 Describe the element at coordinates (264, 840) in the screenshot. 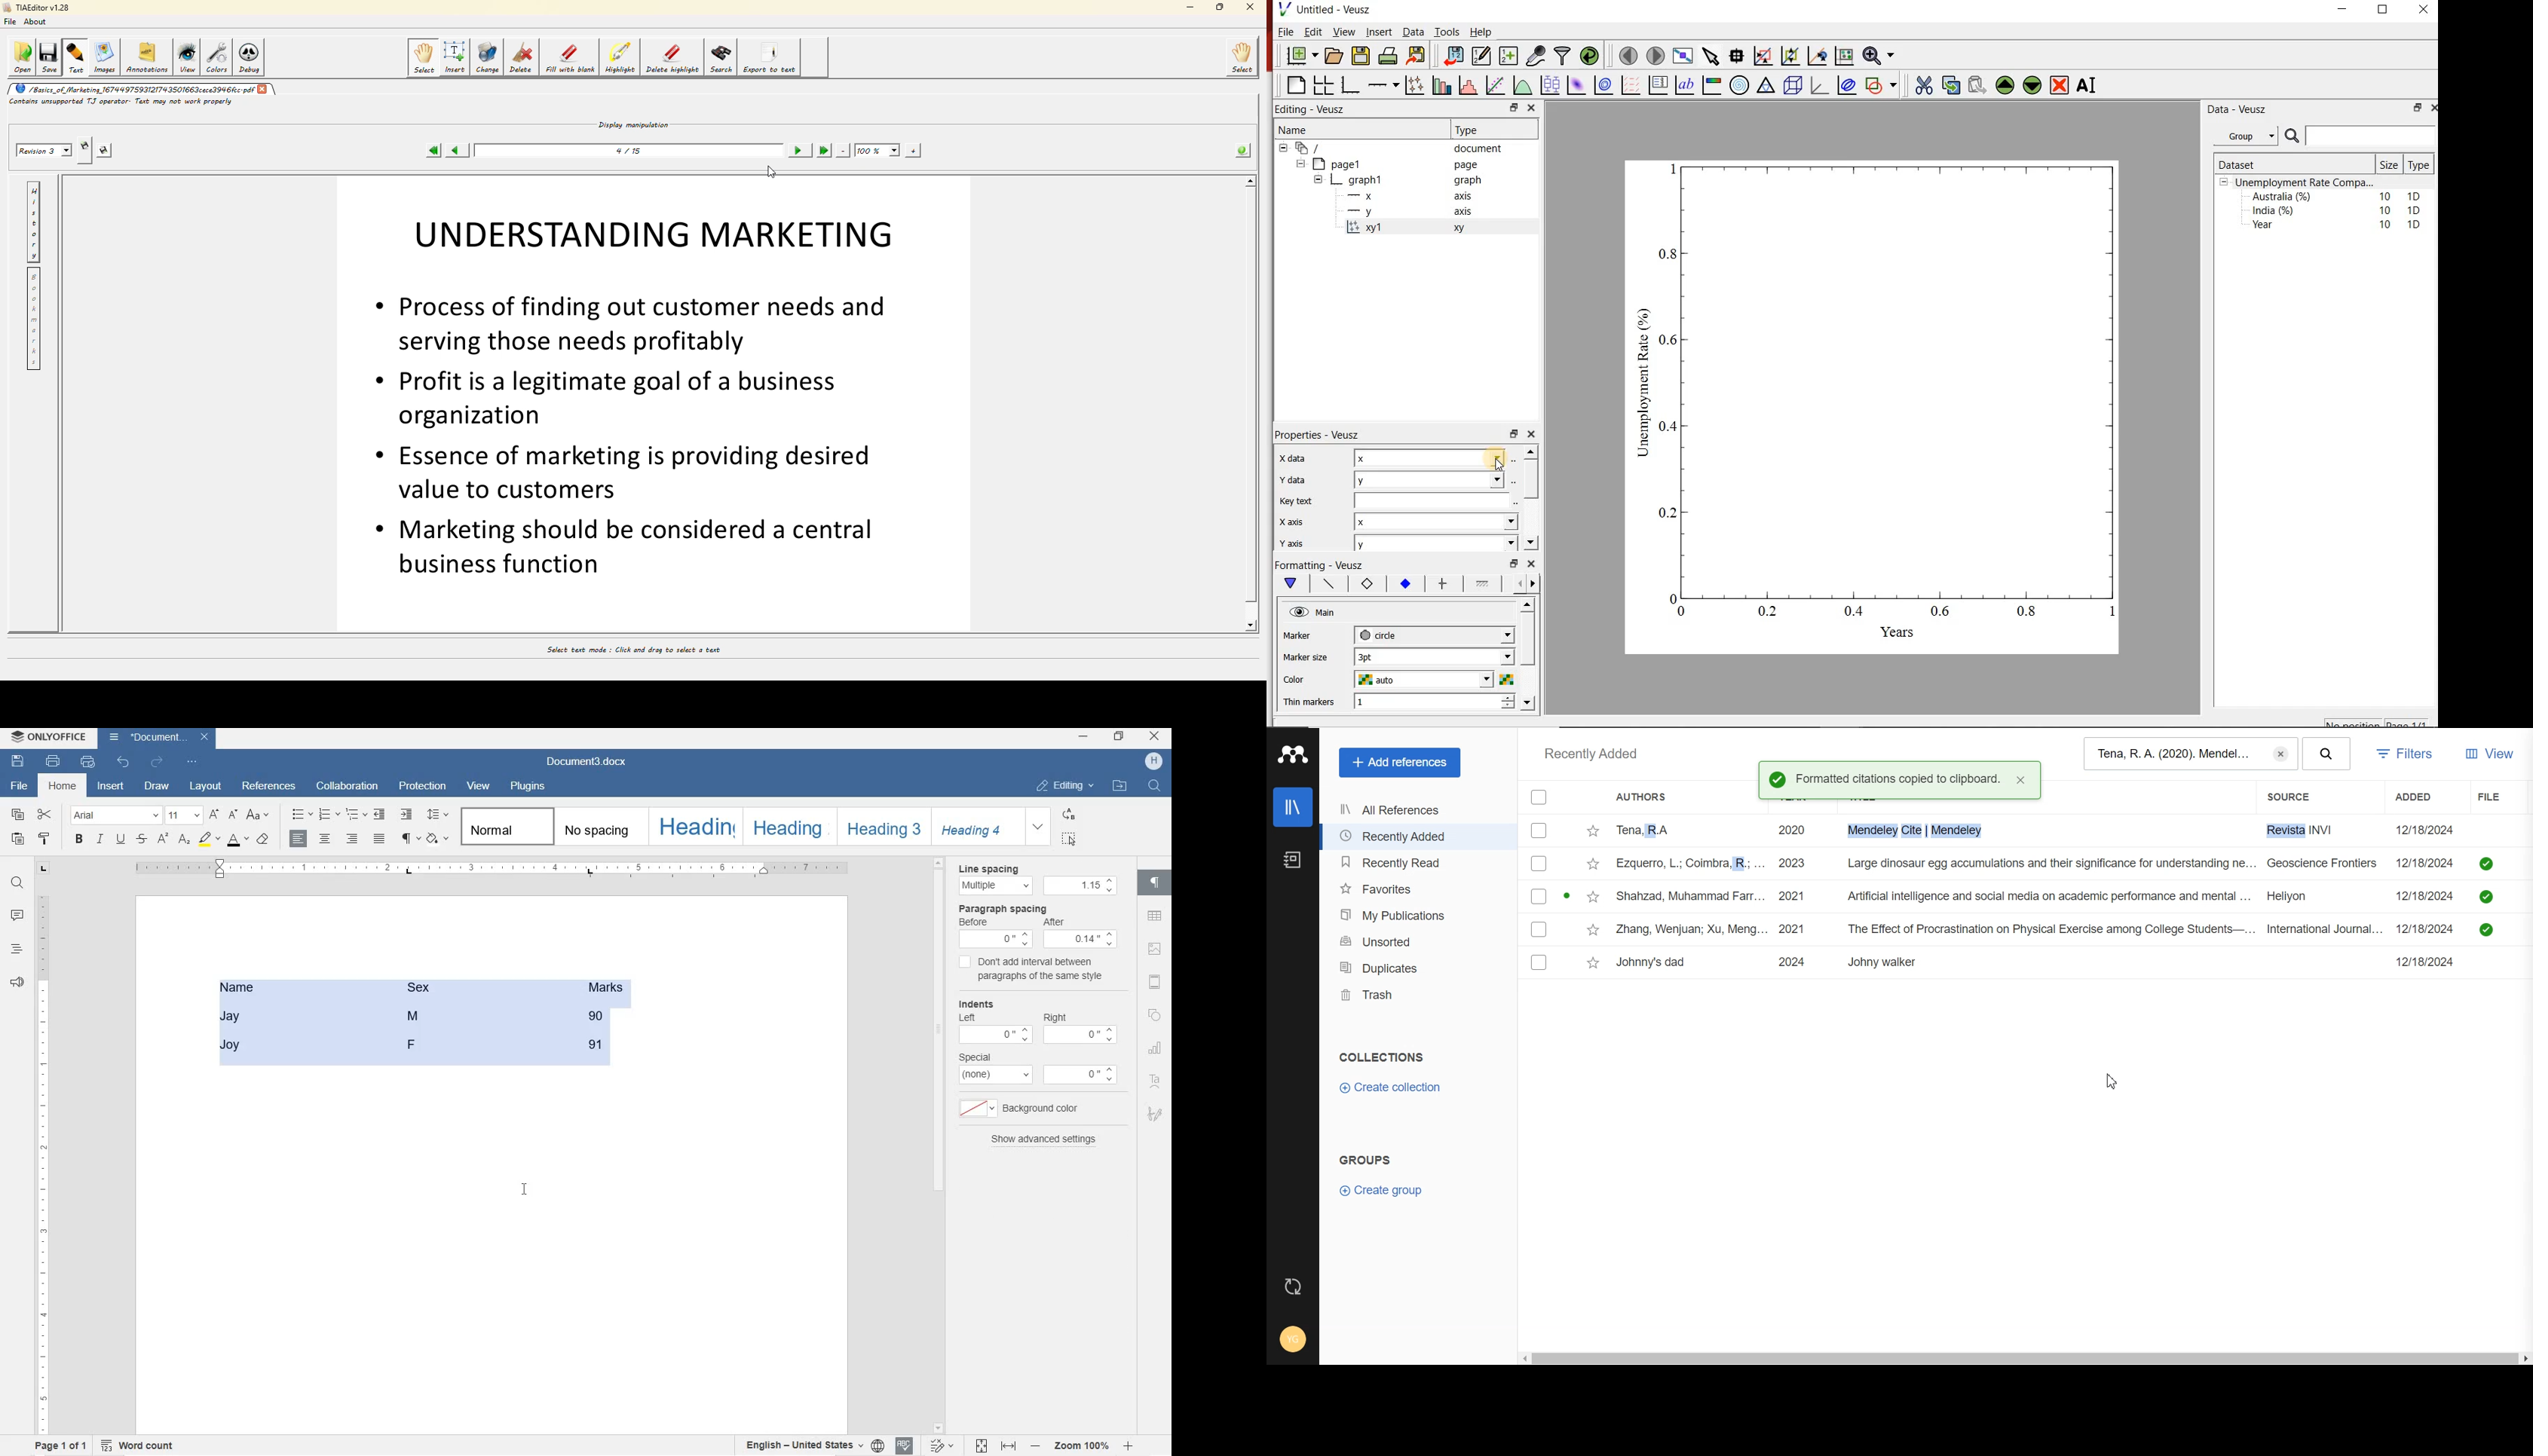

I see `COPY STYLE` at that location.